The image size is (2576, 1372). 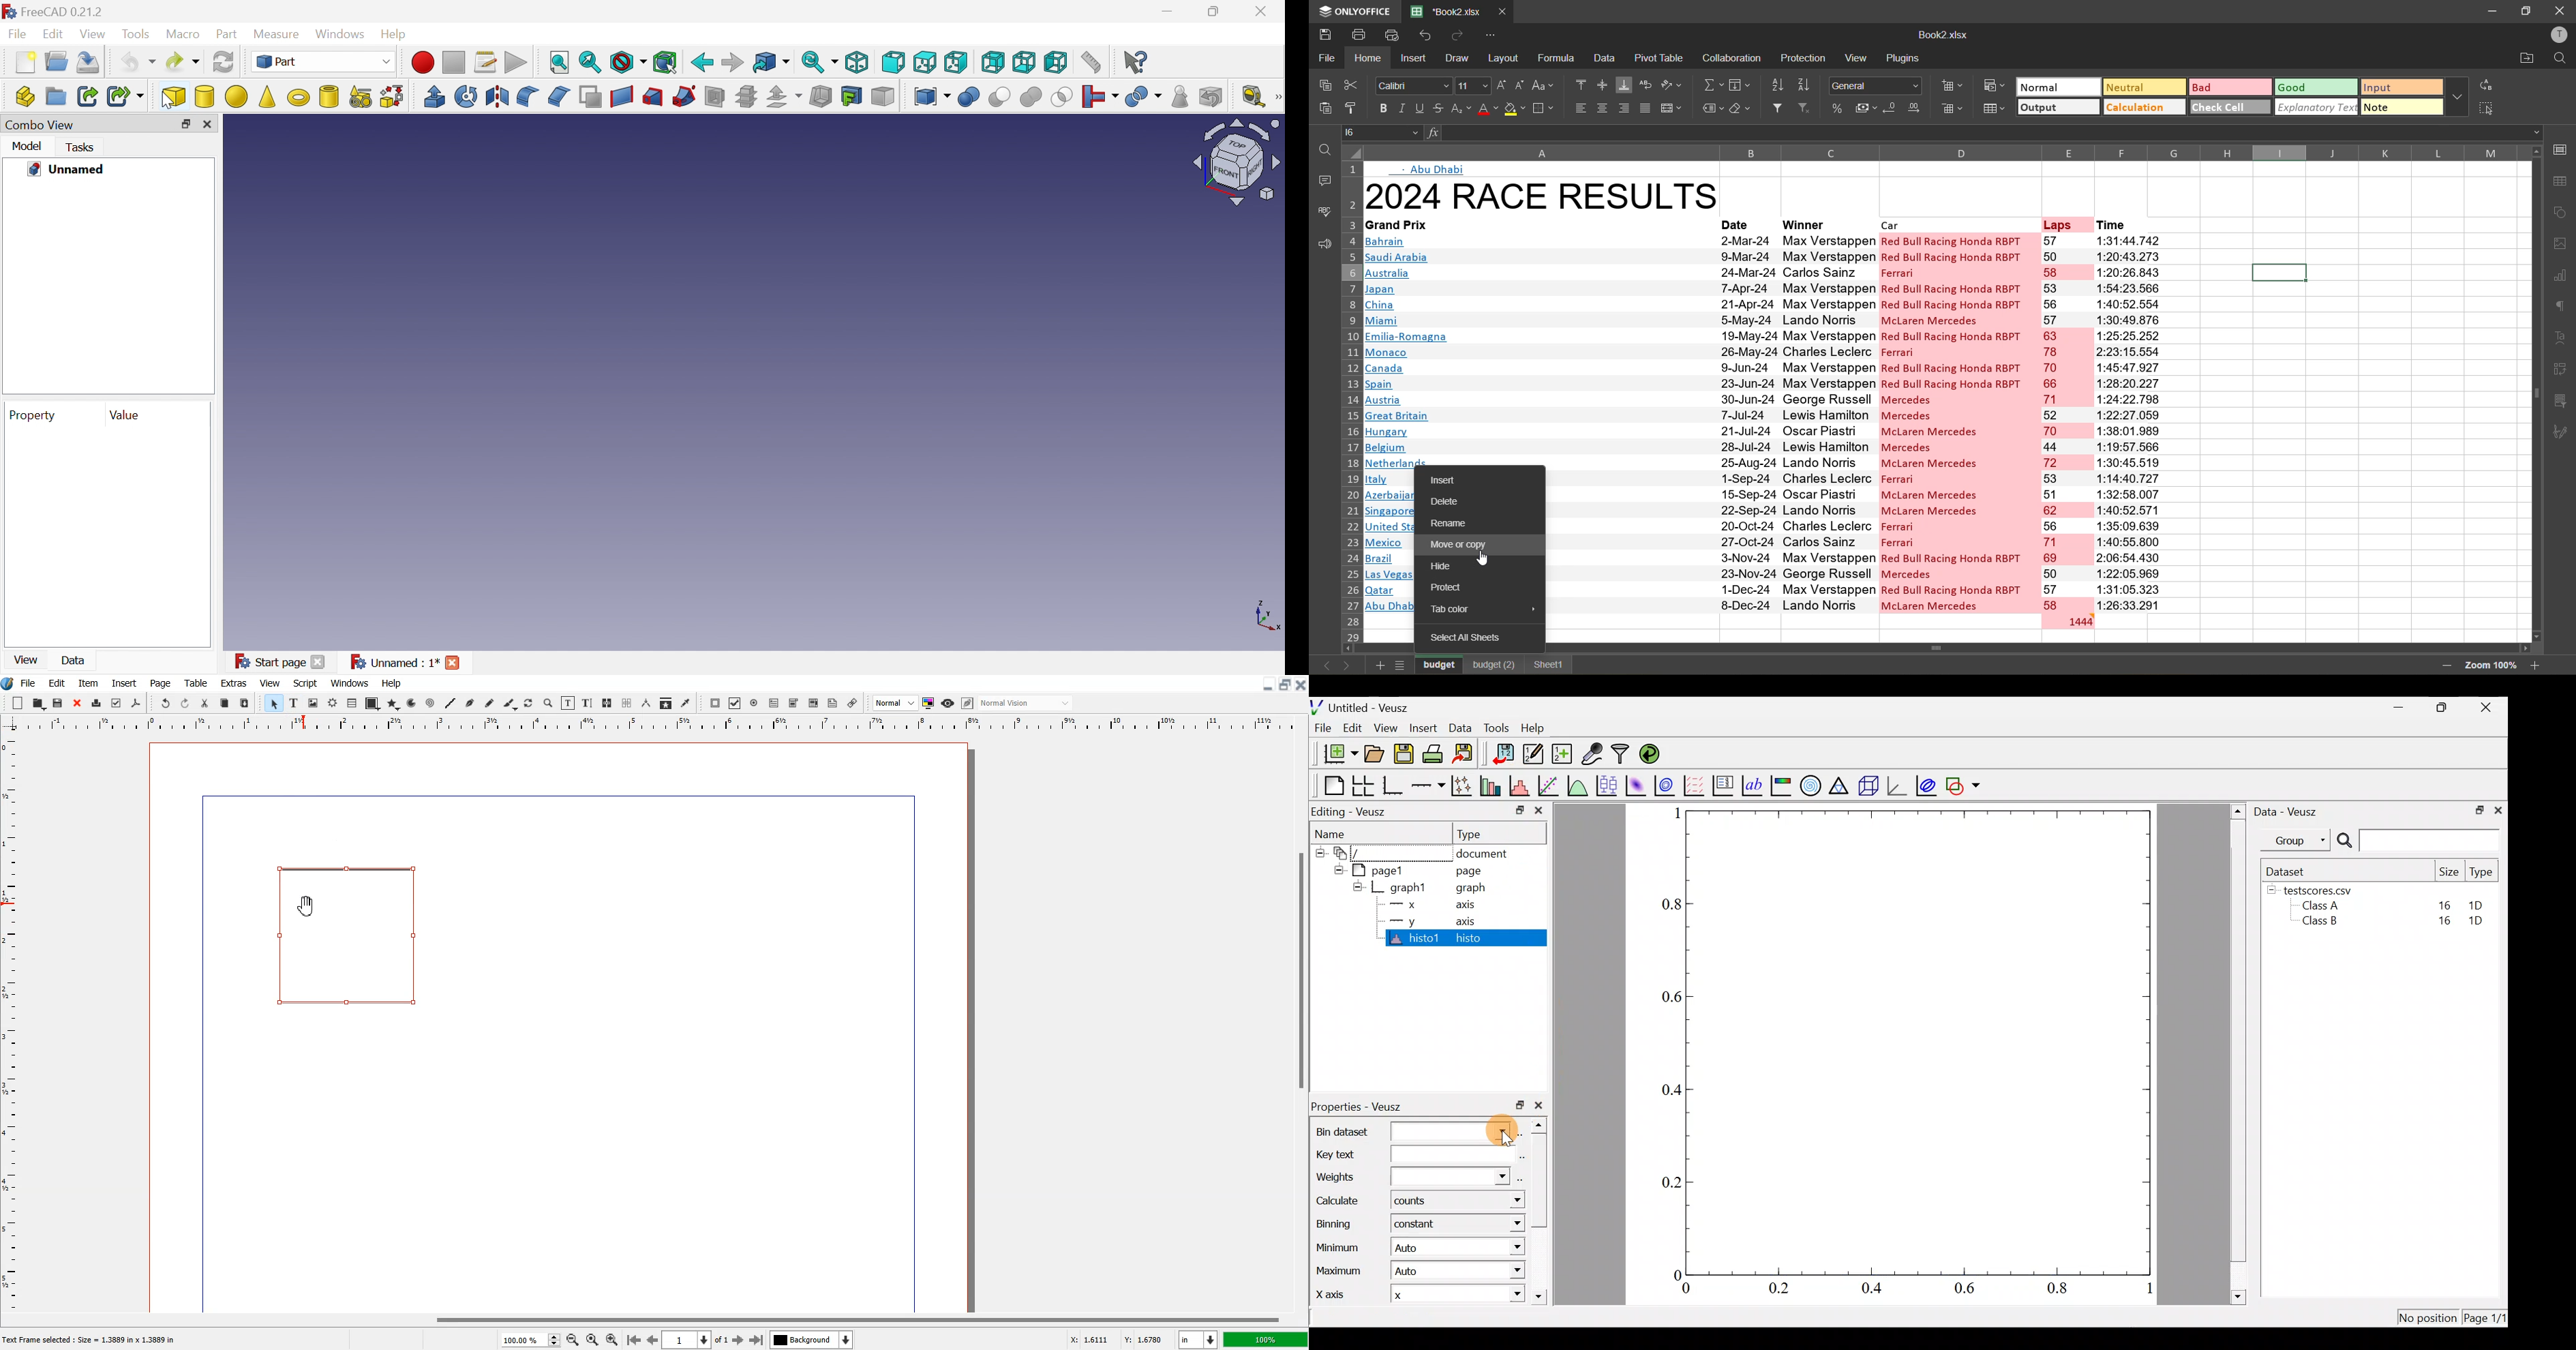 I want to click on input, so click(x=2398, y=89).